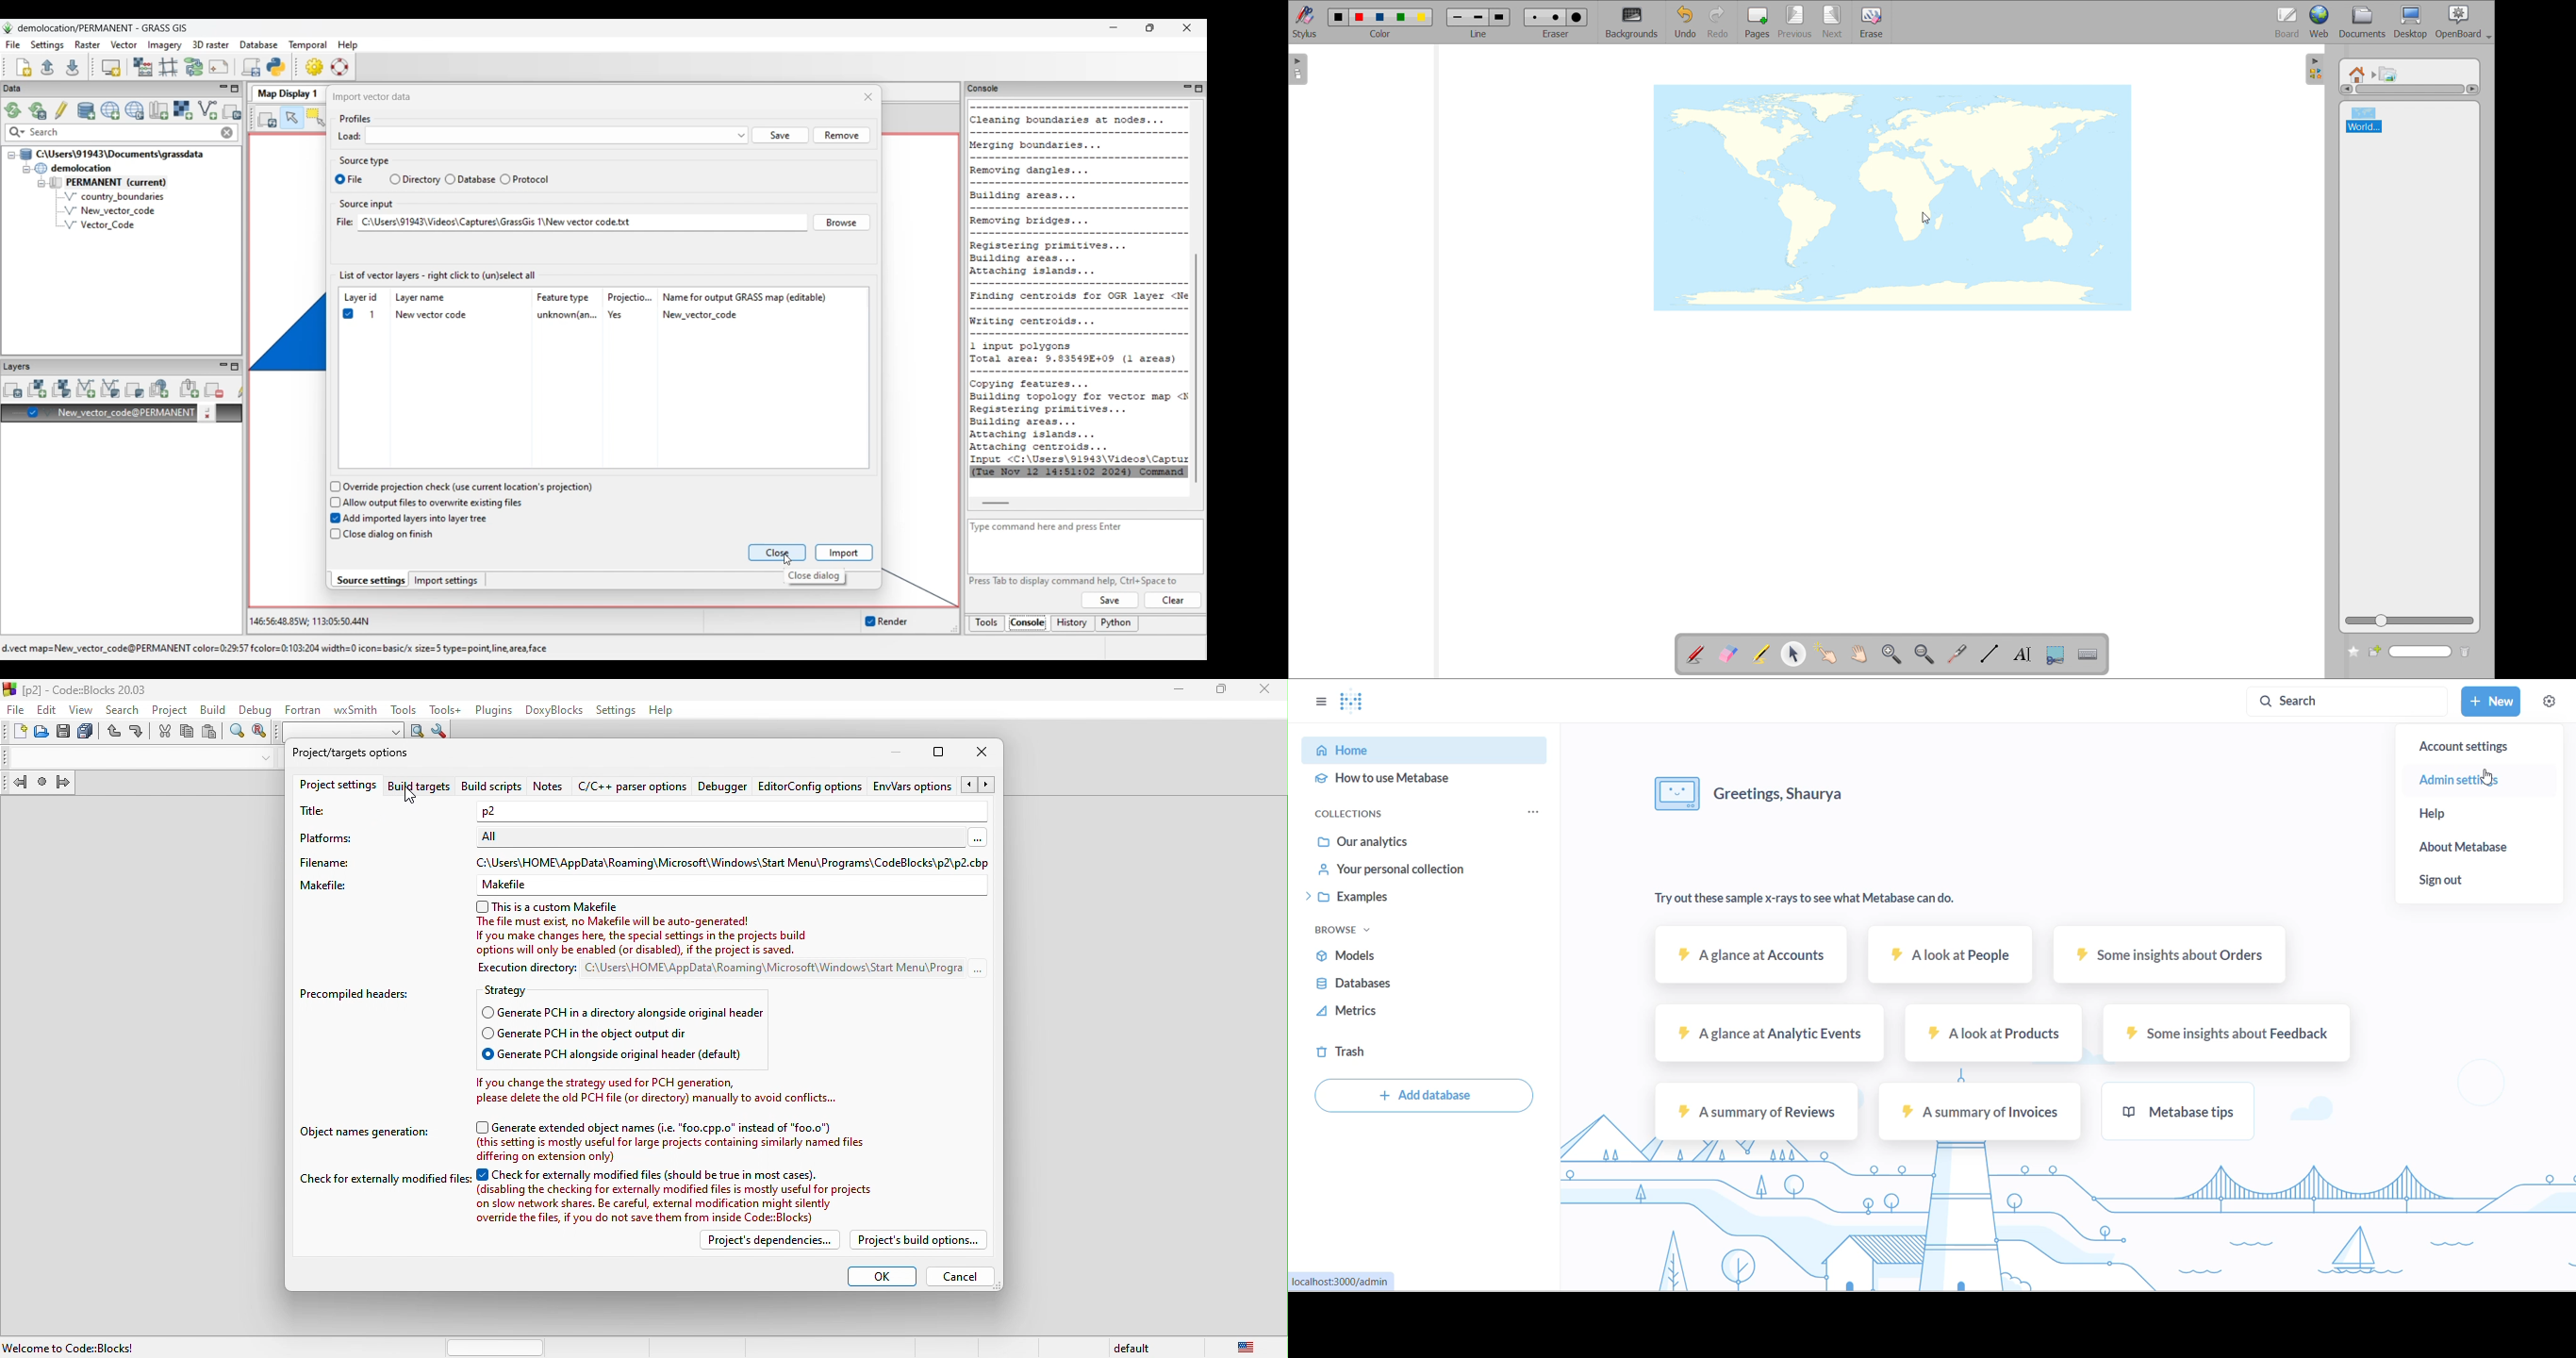 The height and width of the screenshot is (1372, 2576). Describe the element at coordinates (169, 708) in the screenshot. I see `project` at that location.